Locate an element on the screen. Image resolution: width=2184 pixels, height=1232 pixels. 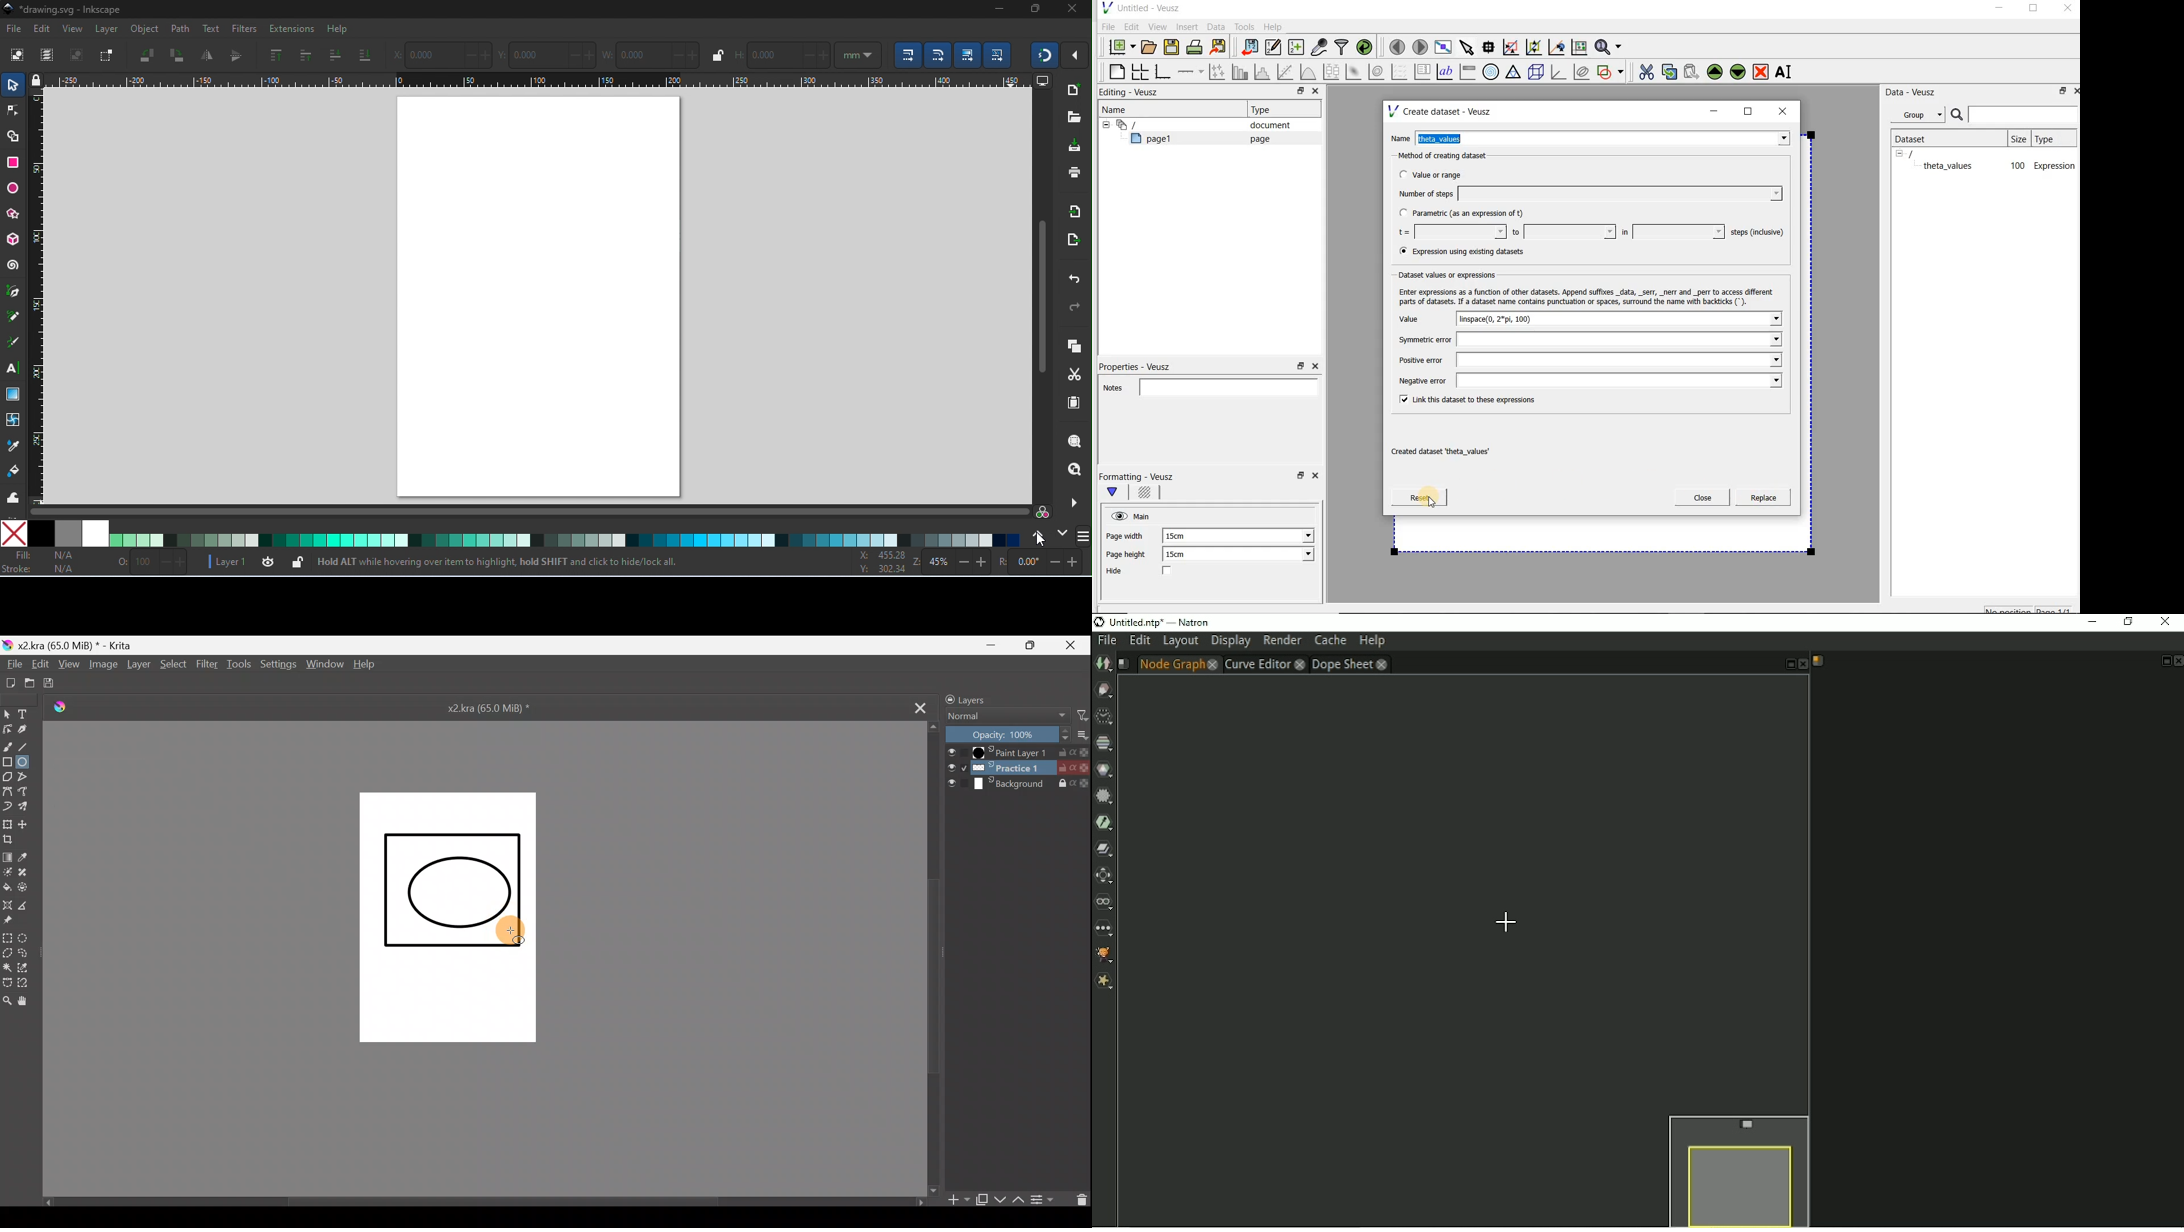
Read data points on the graph is located at coordinates (1490, 48).